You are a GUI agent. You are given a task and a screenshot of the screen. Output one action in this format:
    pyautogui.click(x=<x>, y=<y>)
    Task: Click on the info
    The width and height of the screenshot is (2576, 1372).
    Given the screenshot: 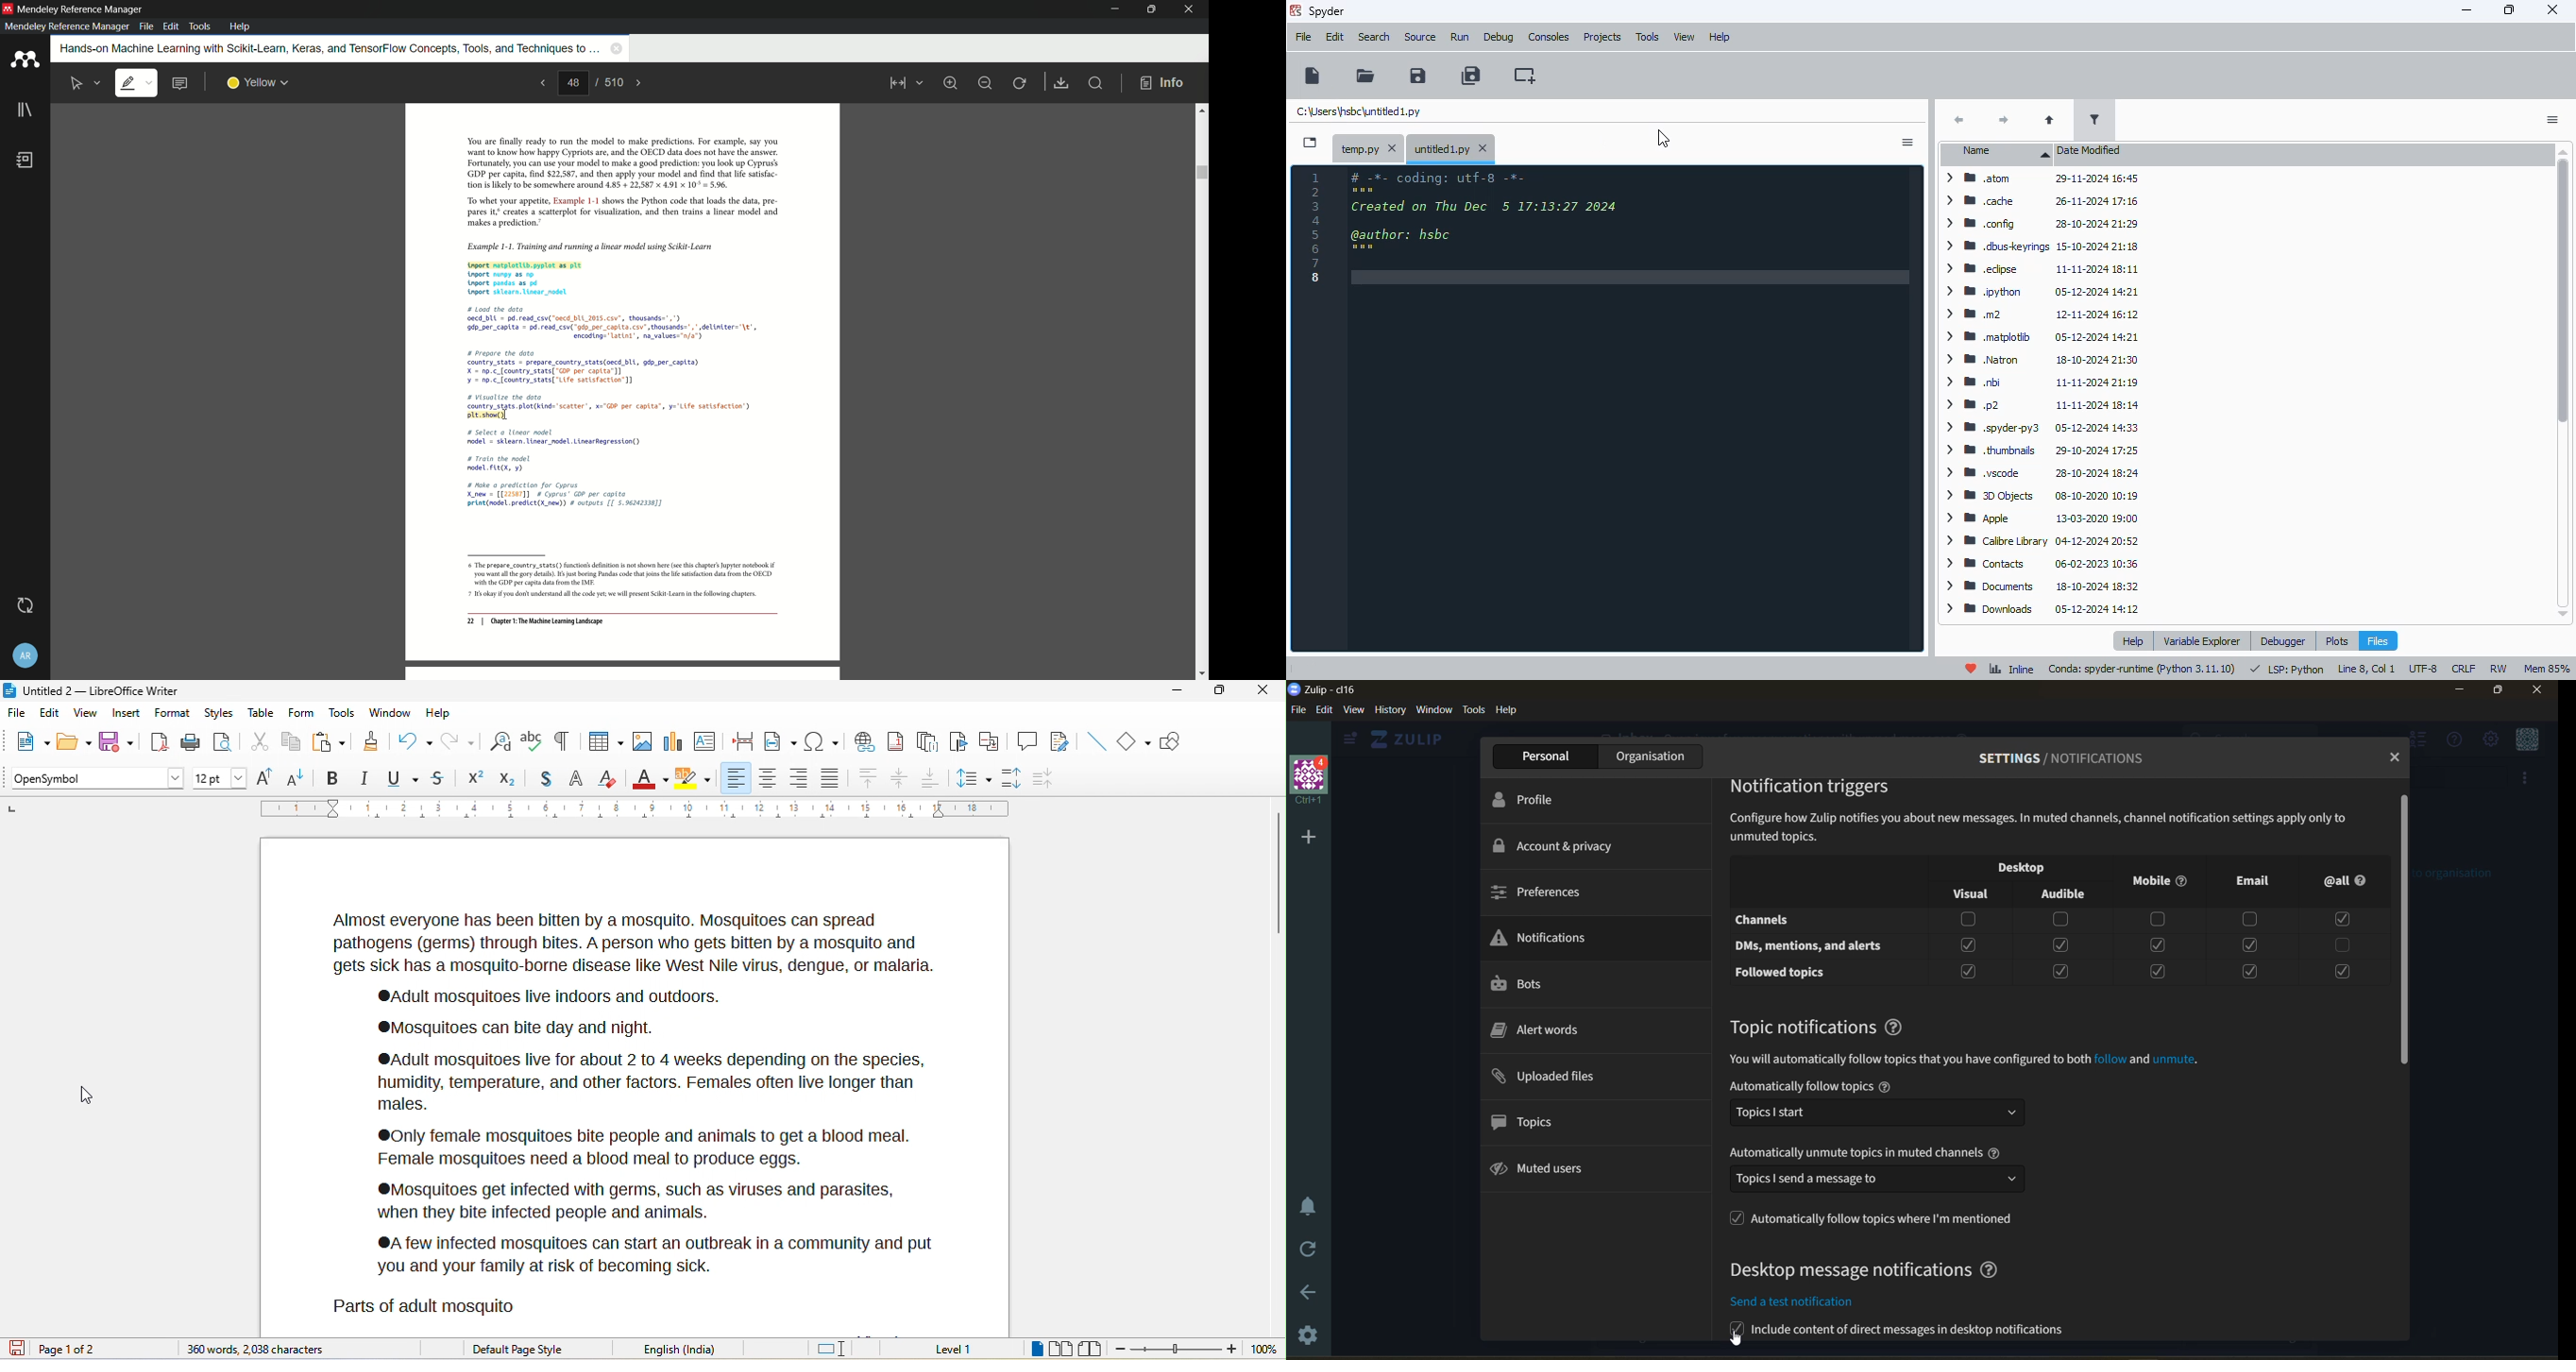 What is the action you would take?
    pyautogui.click(x=1162, y=84)
    